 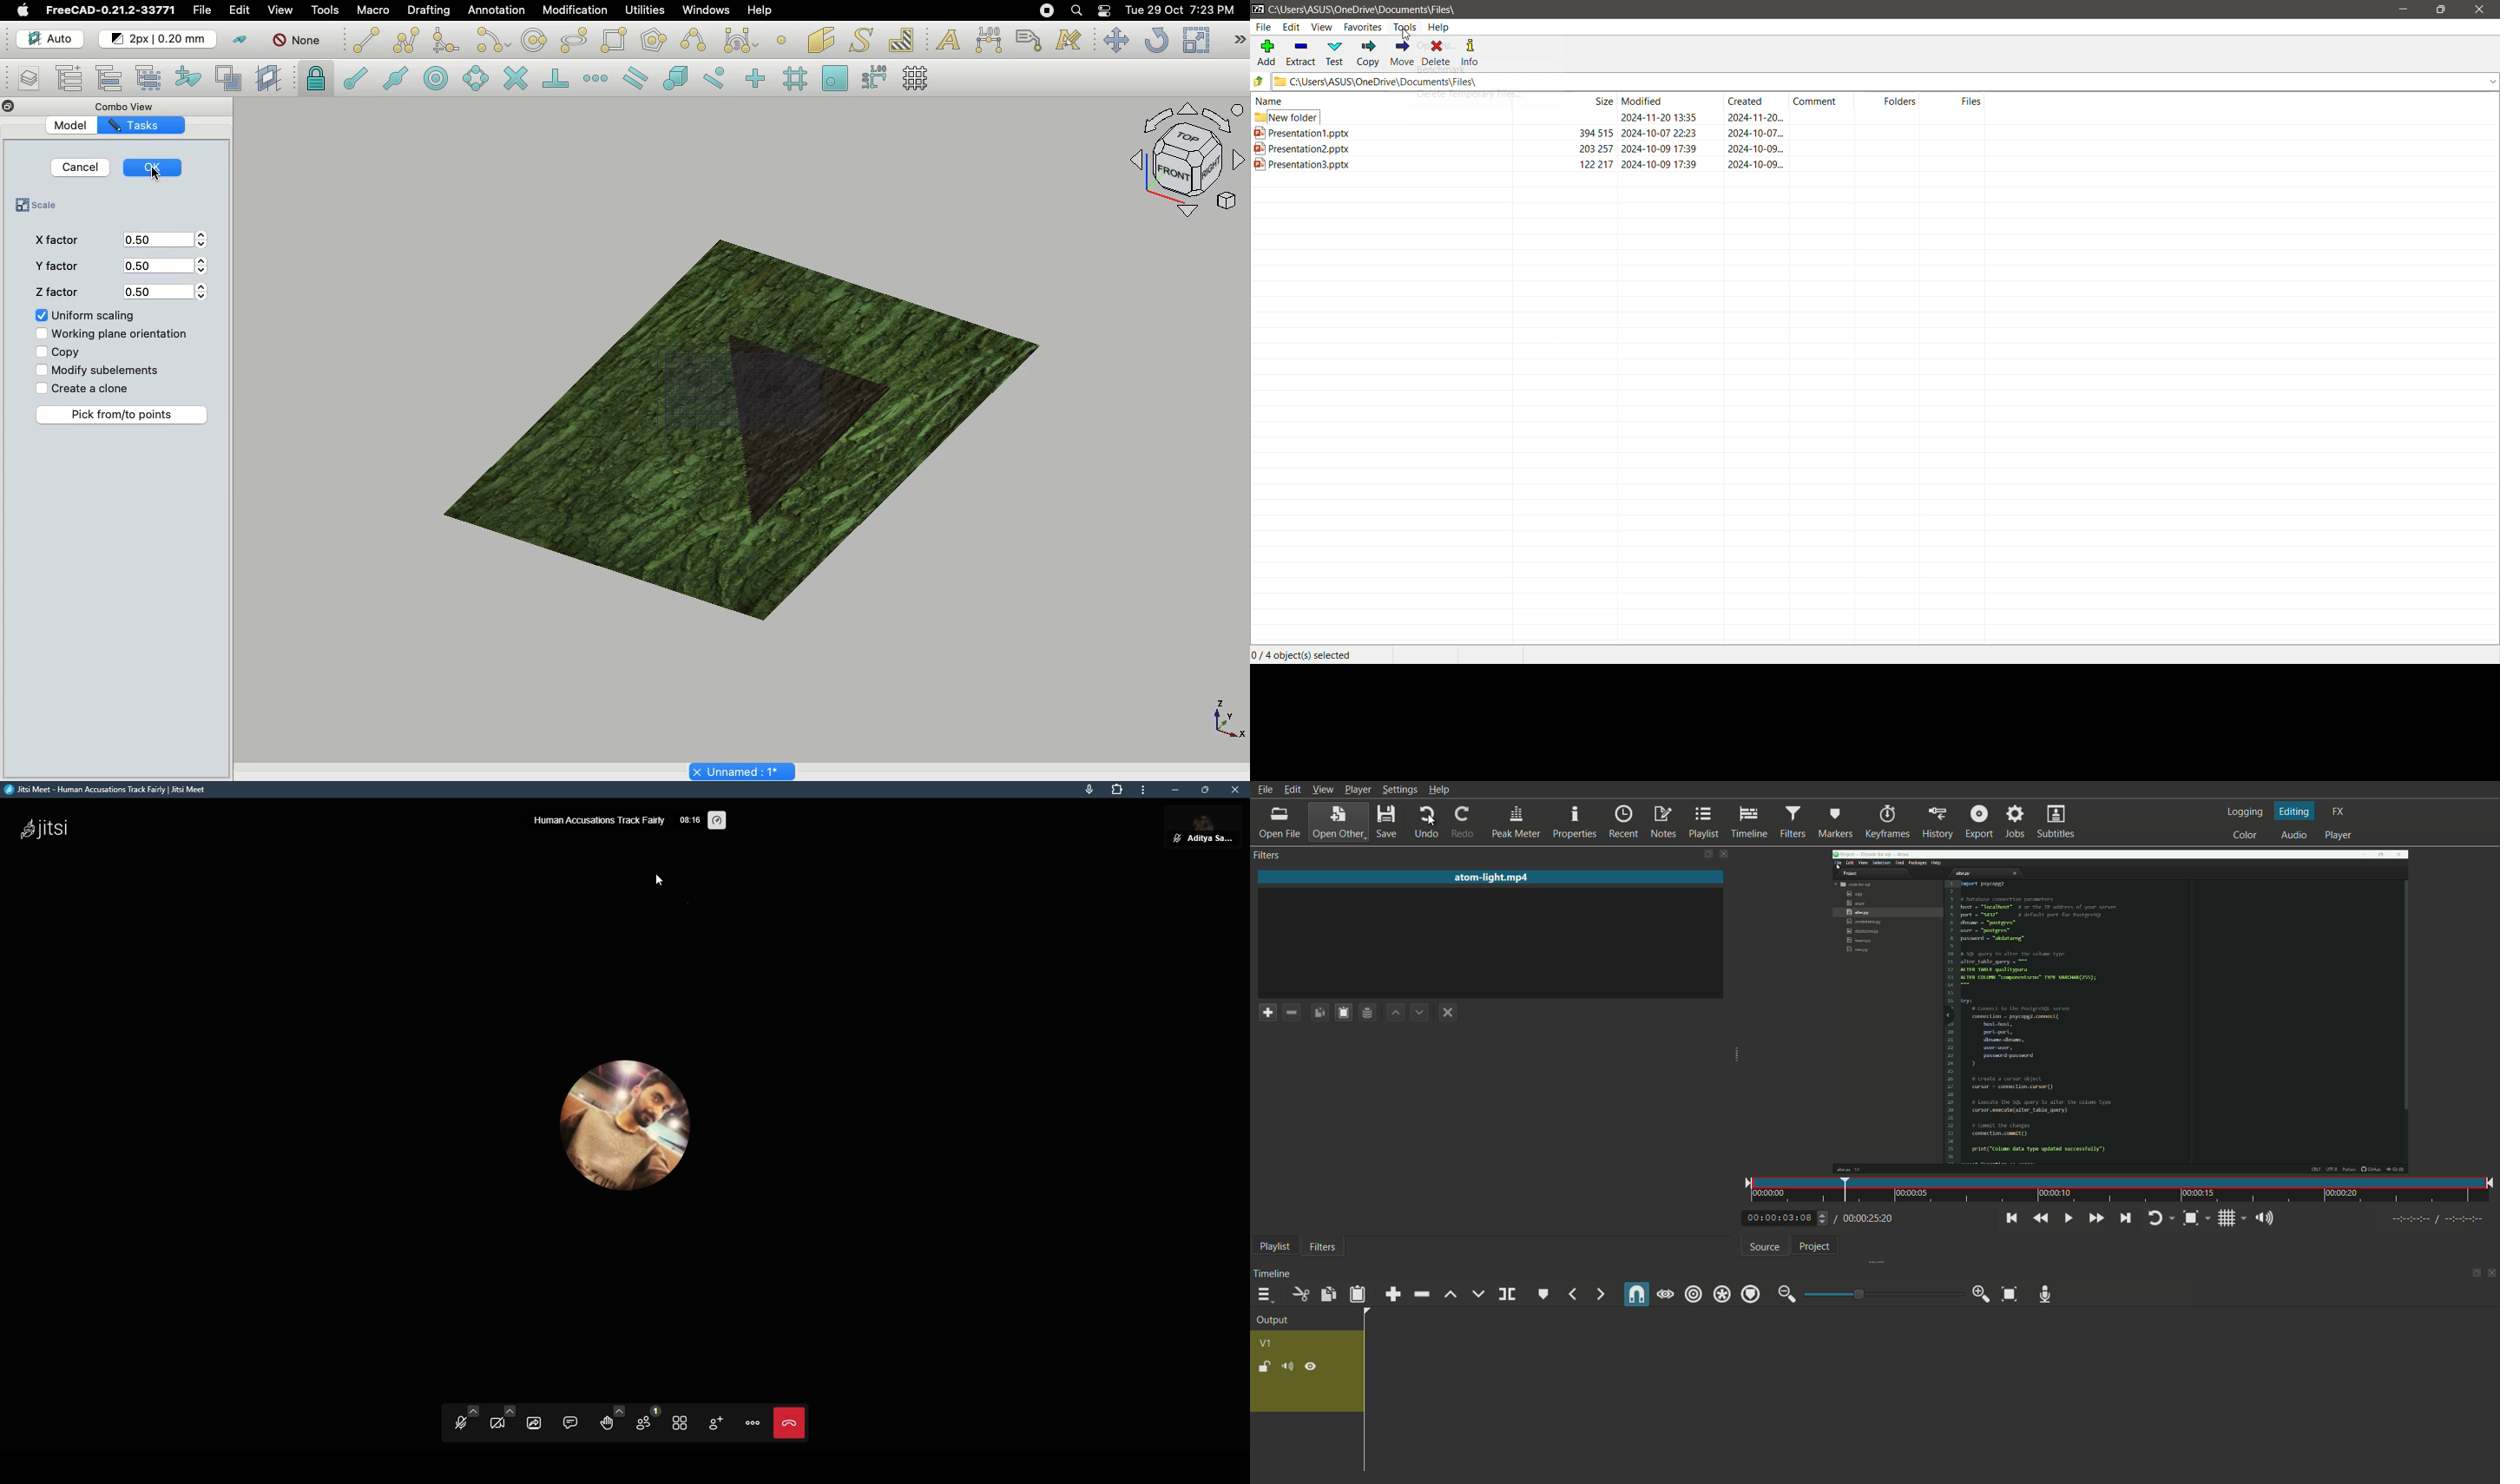 What do you see at coordinates (1320, 790) in the screenshot?
I see `View` at bounding box center [1320, 790].